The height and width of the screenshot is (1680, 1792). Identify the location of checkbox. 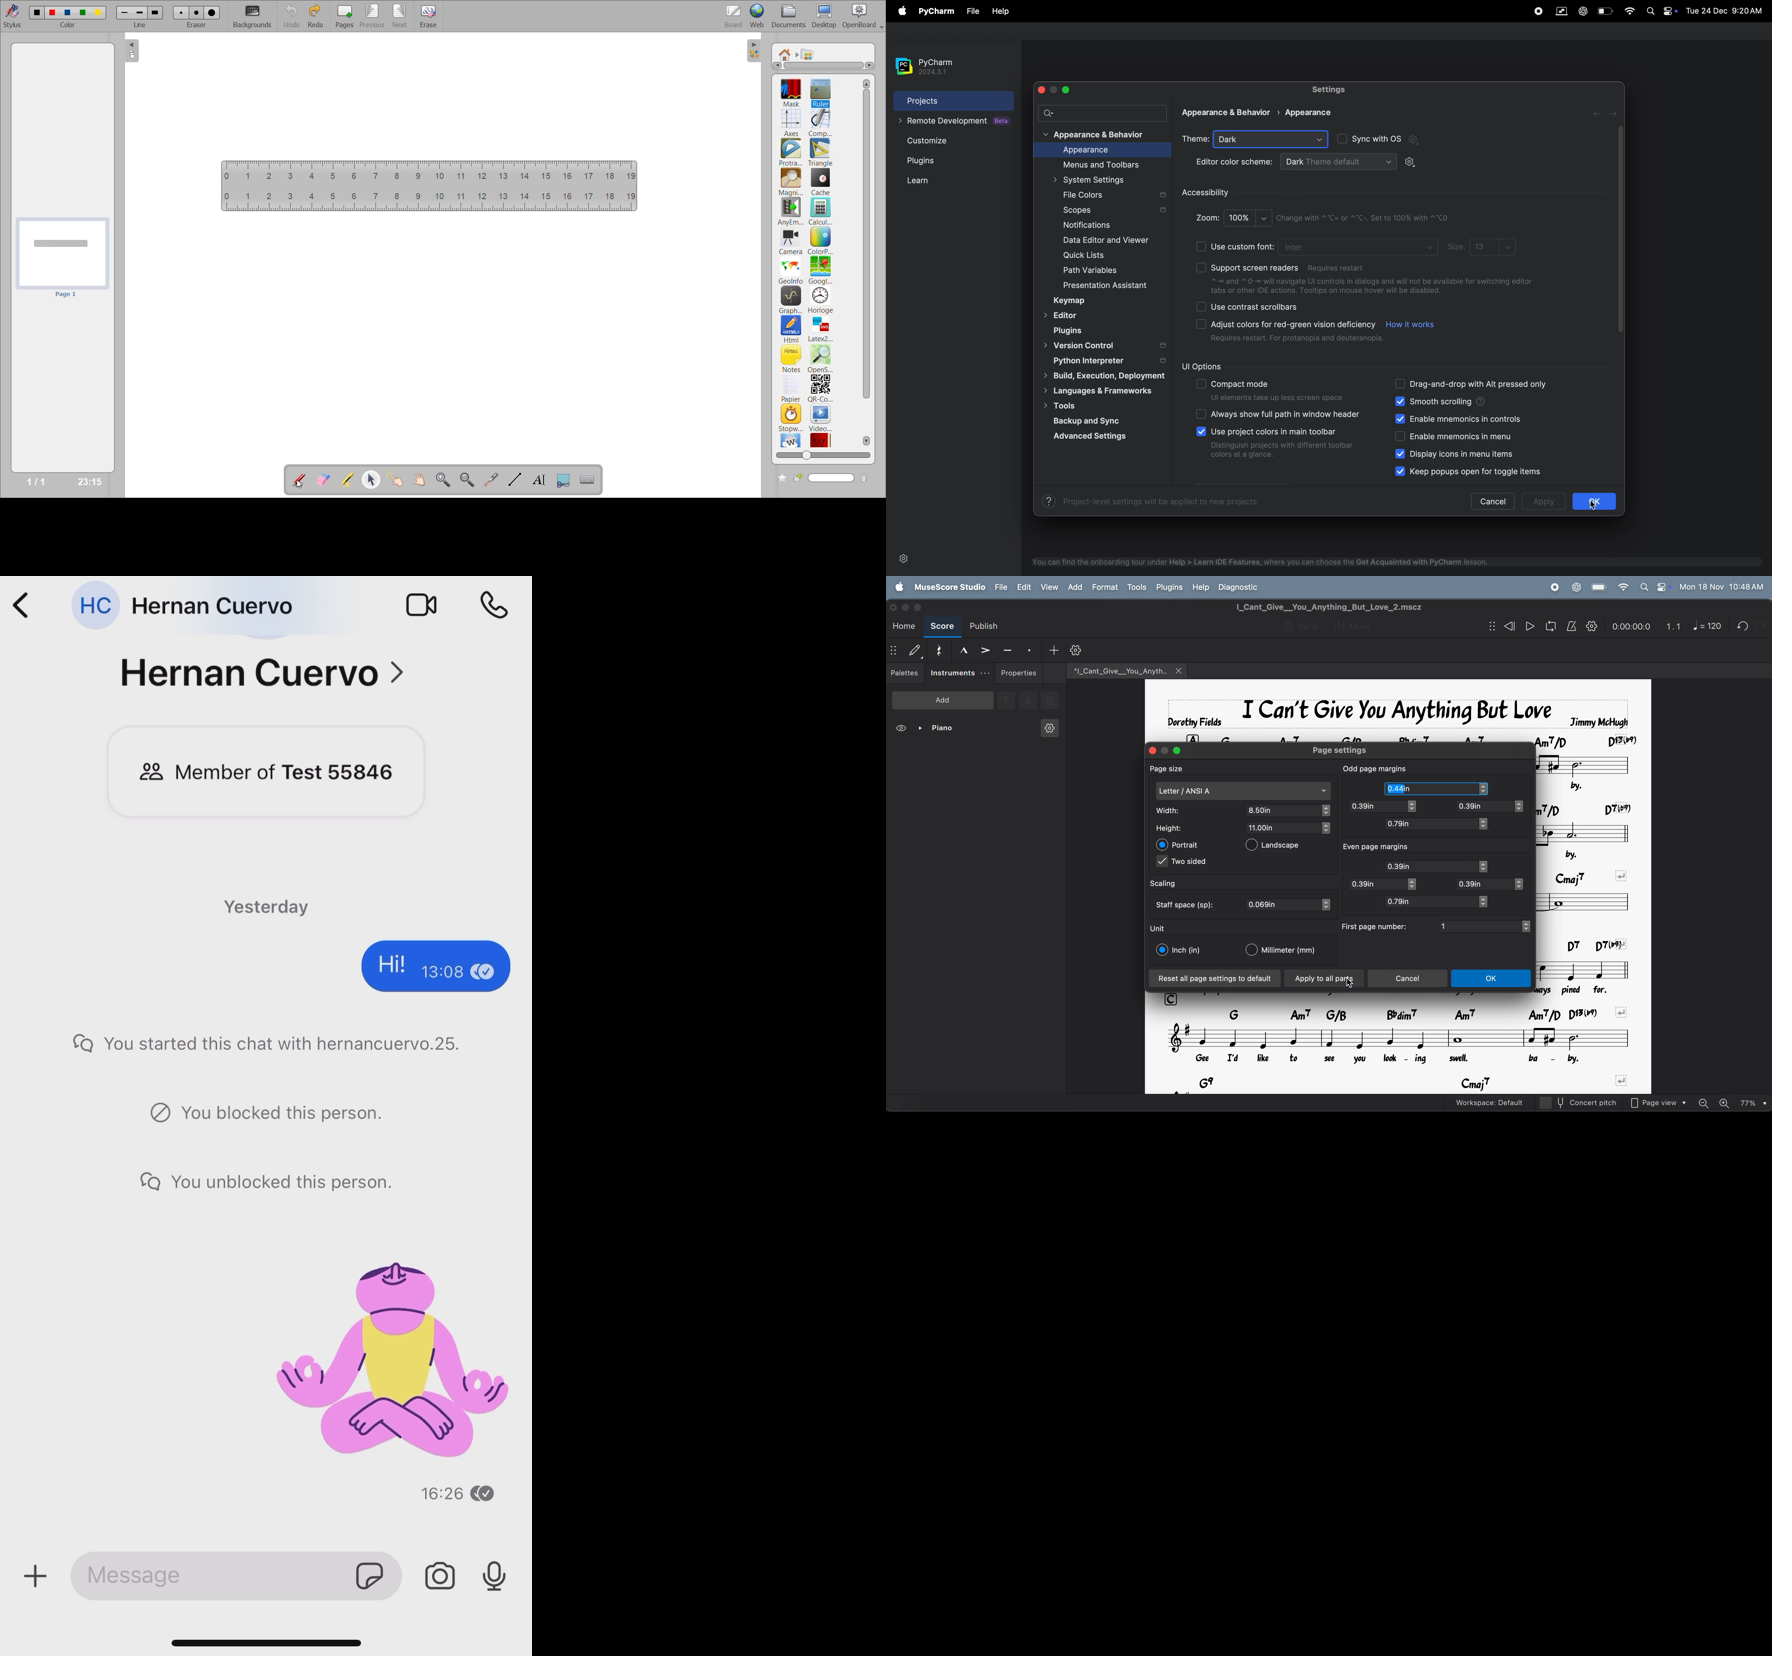
(1201, 268).